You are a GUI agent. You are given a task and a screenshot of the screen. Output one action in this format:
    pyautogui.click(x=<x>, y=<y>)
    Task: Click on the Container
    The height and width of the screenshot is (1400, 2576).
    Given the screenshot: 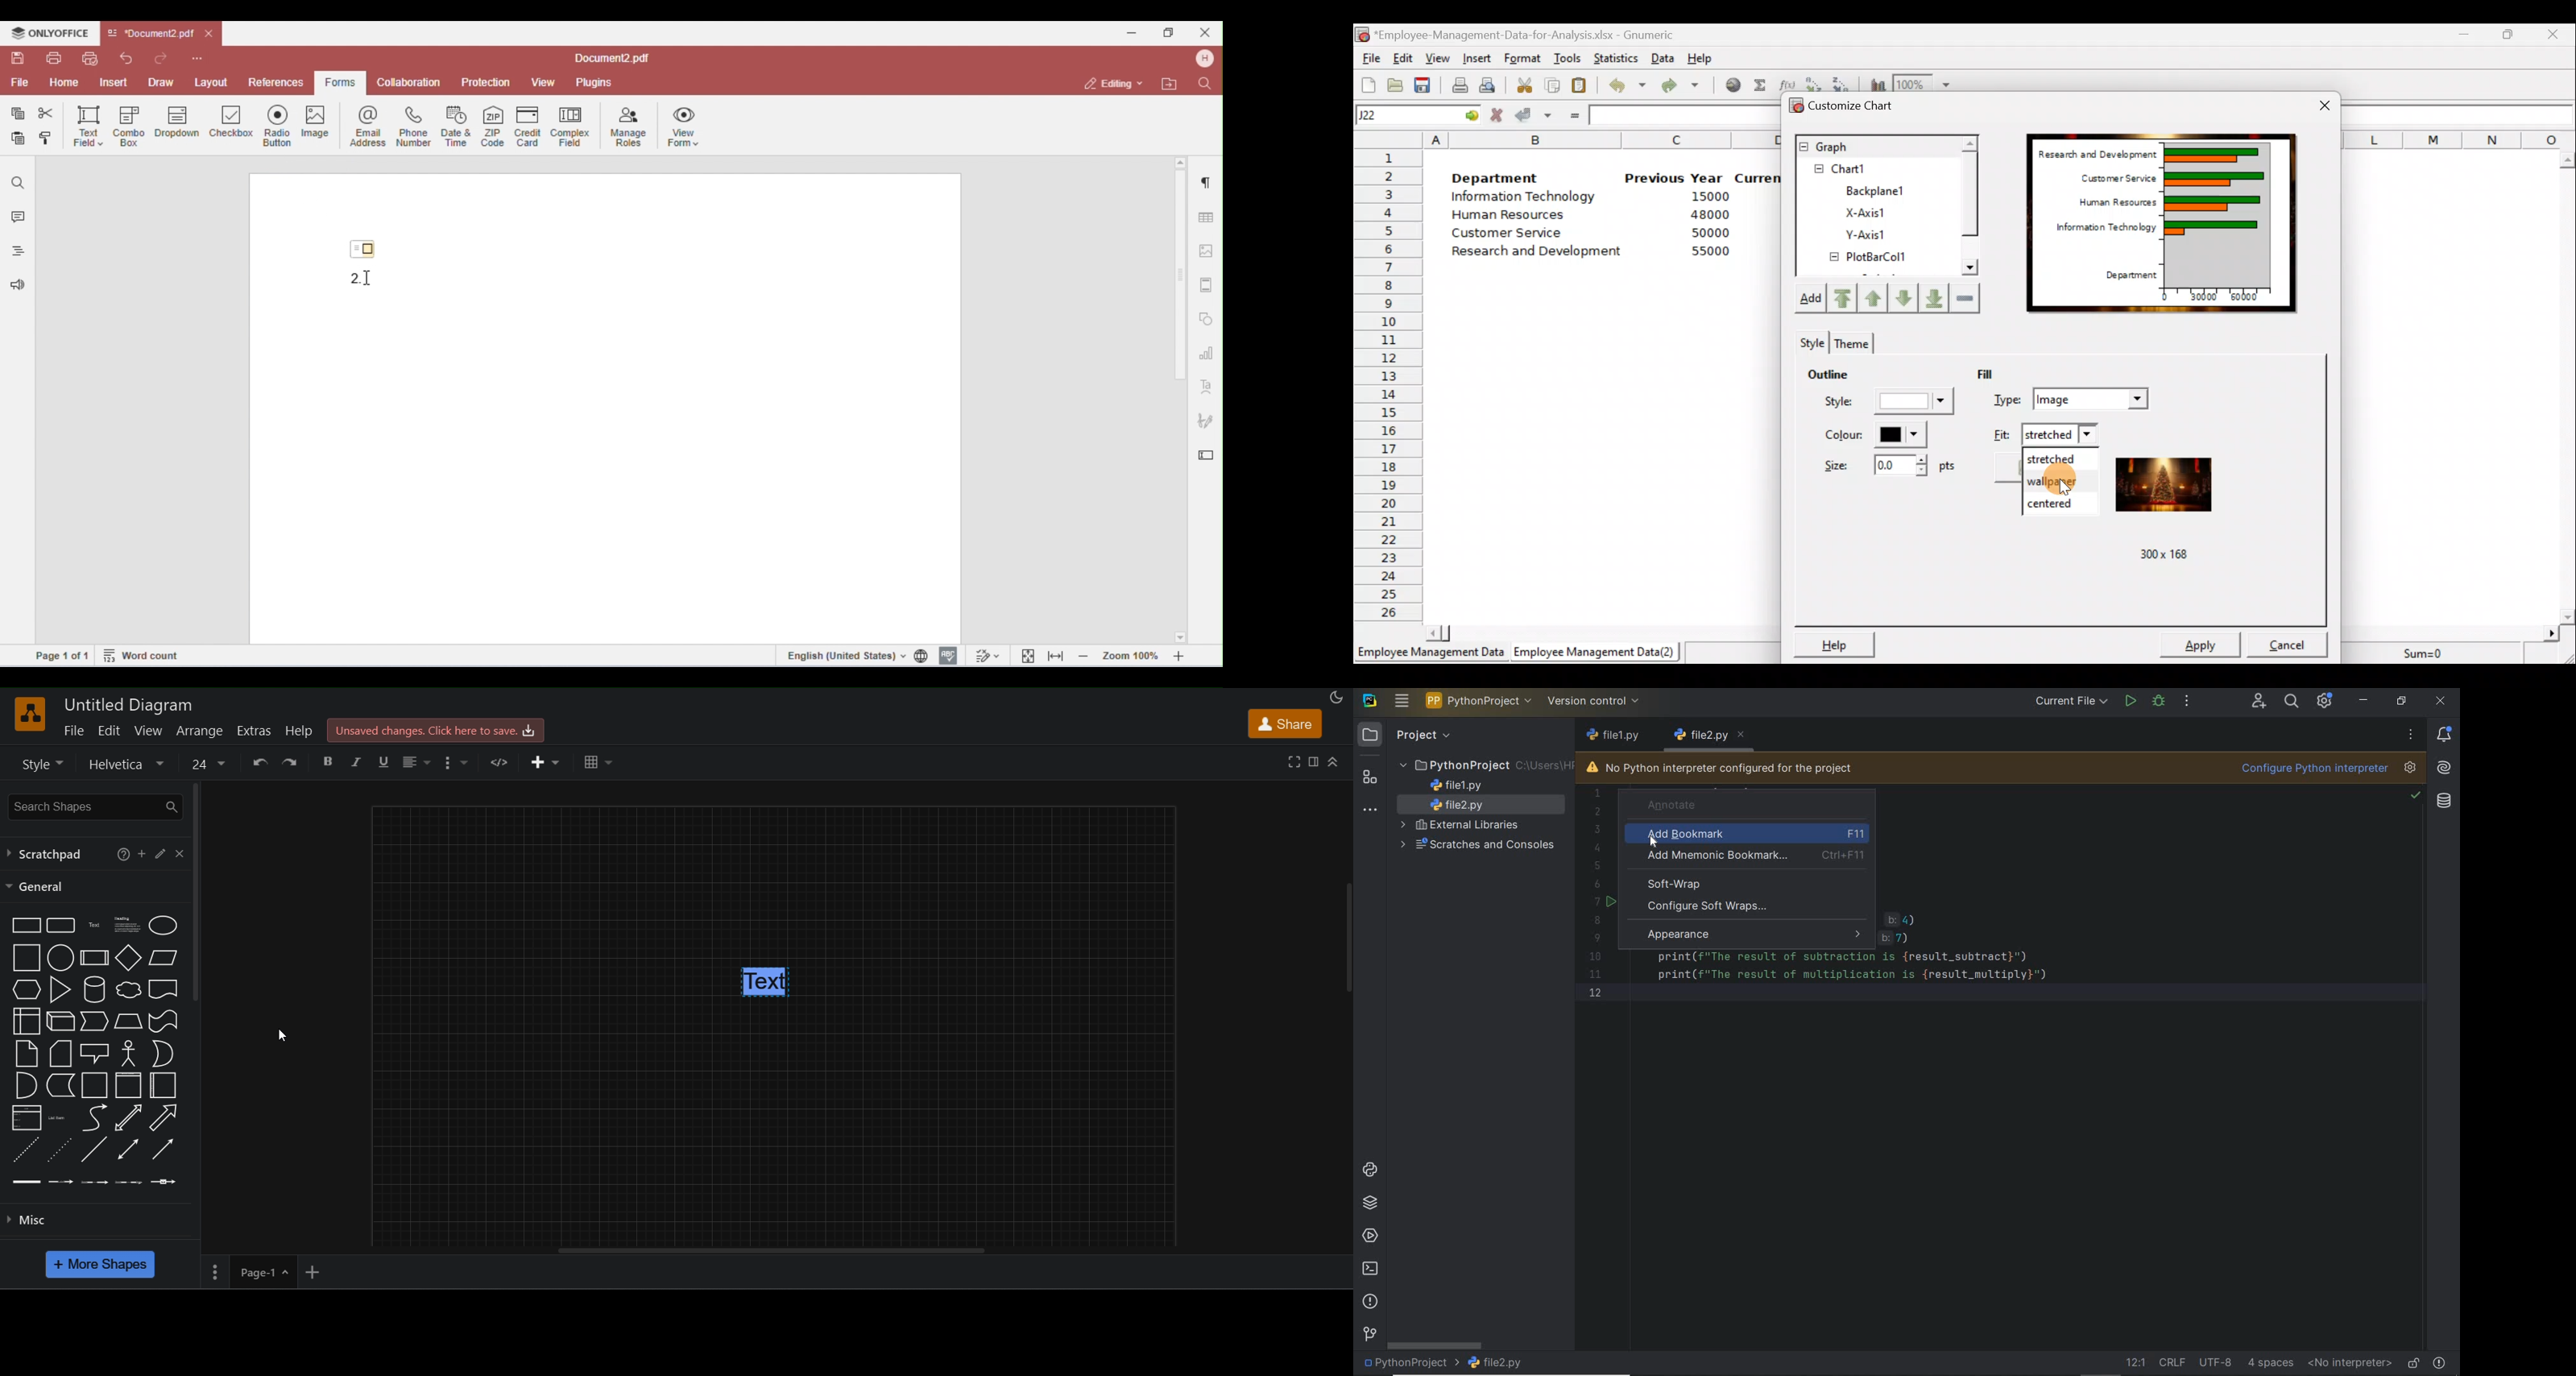 What is the action you would take?
    pyautogui.click(x=129, y=1086)
    